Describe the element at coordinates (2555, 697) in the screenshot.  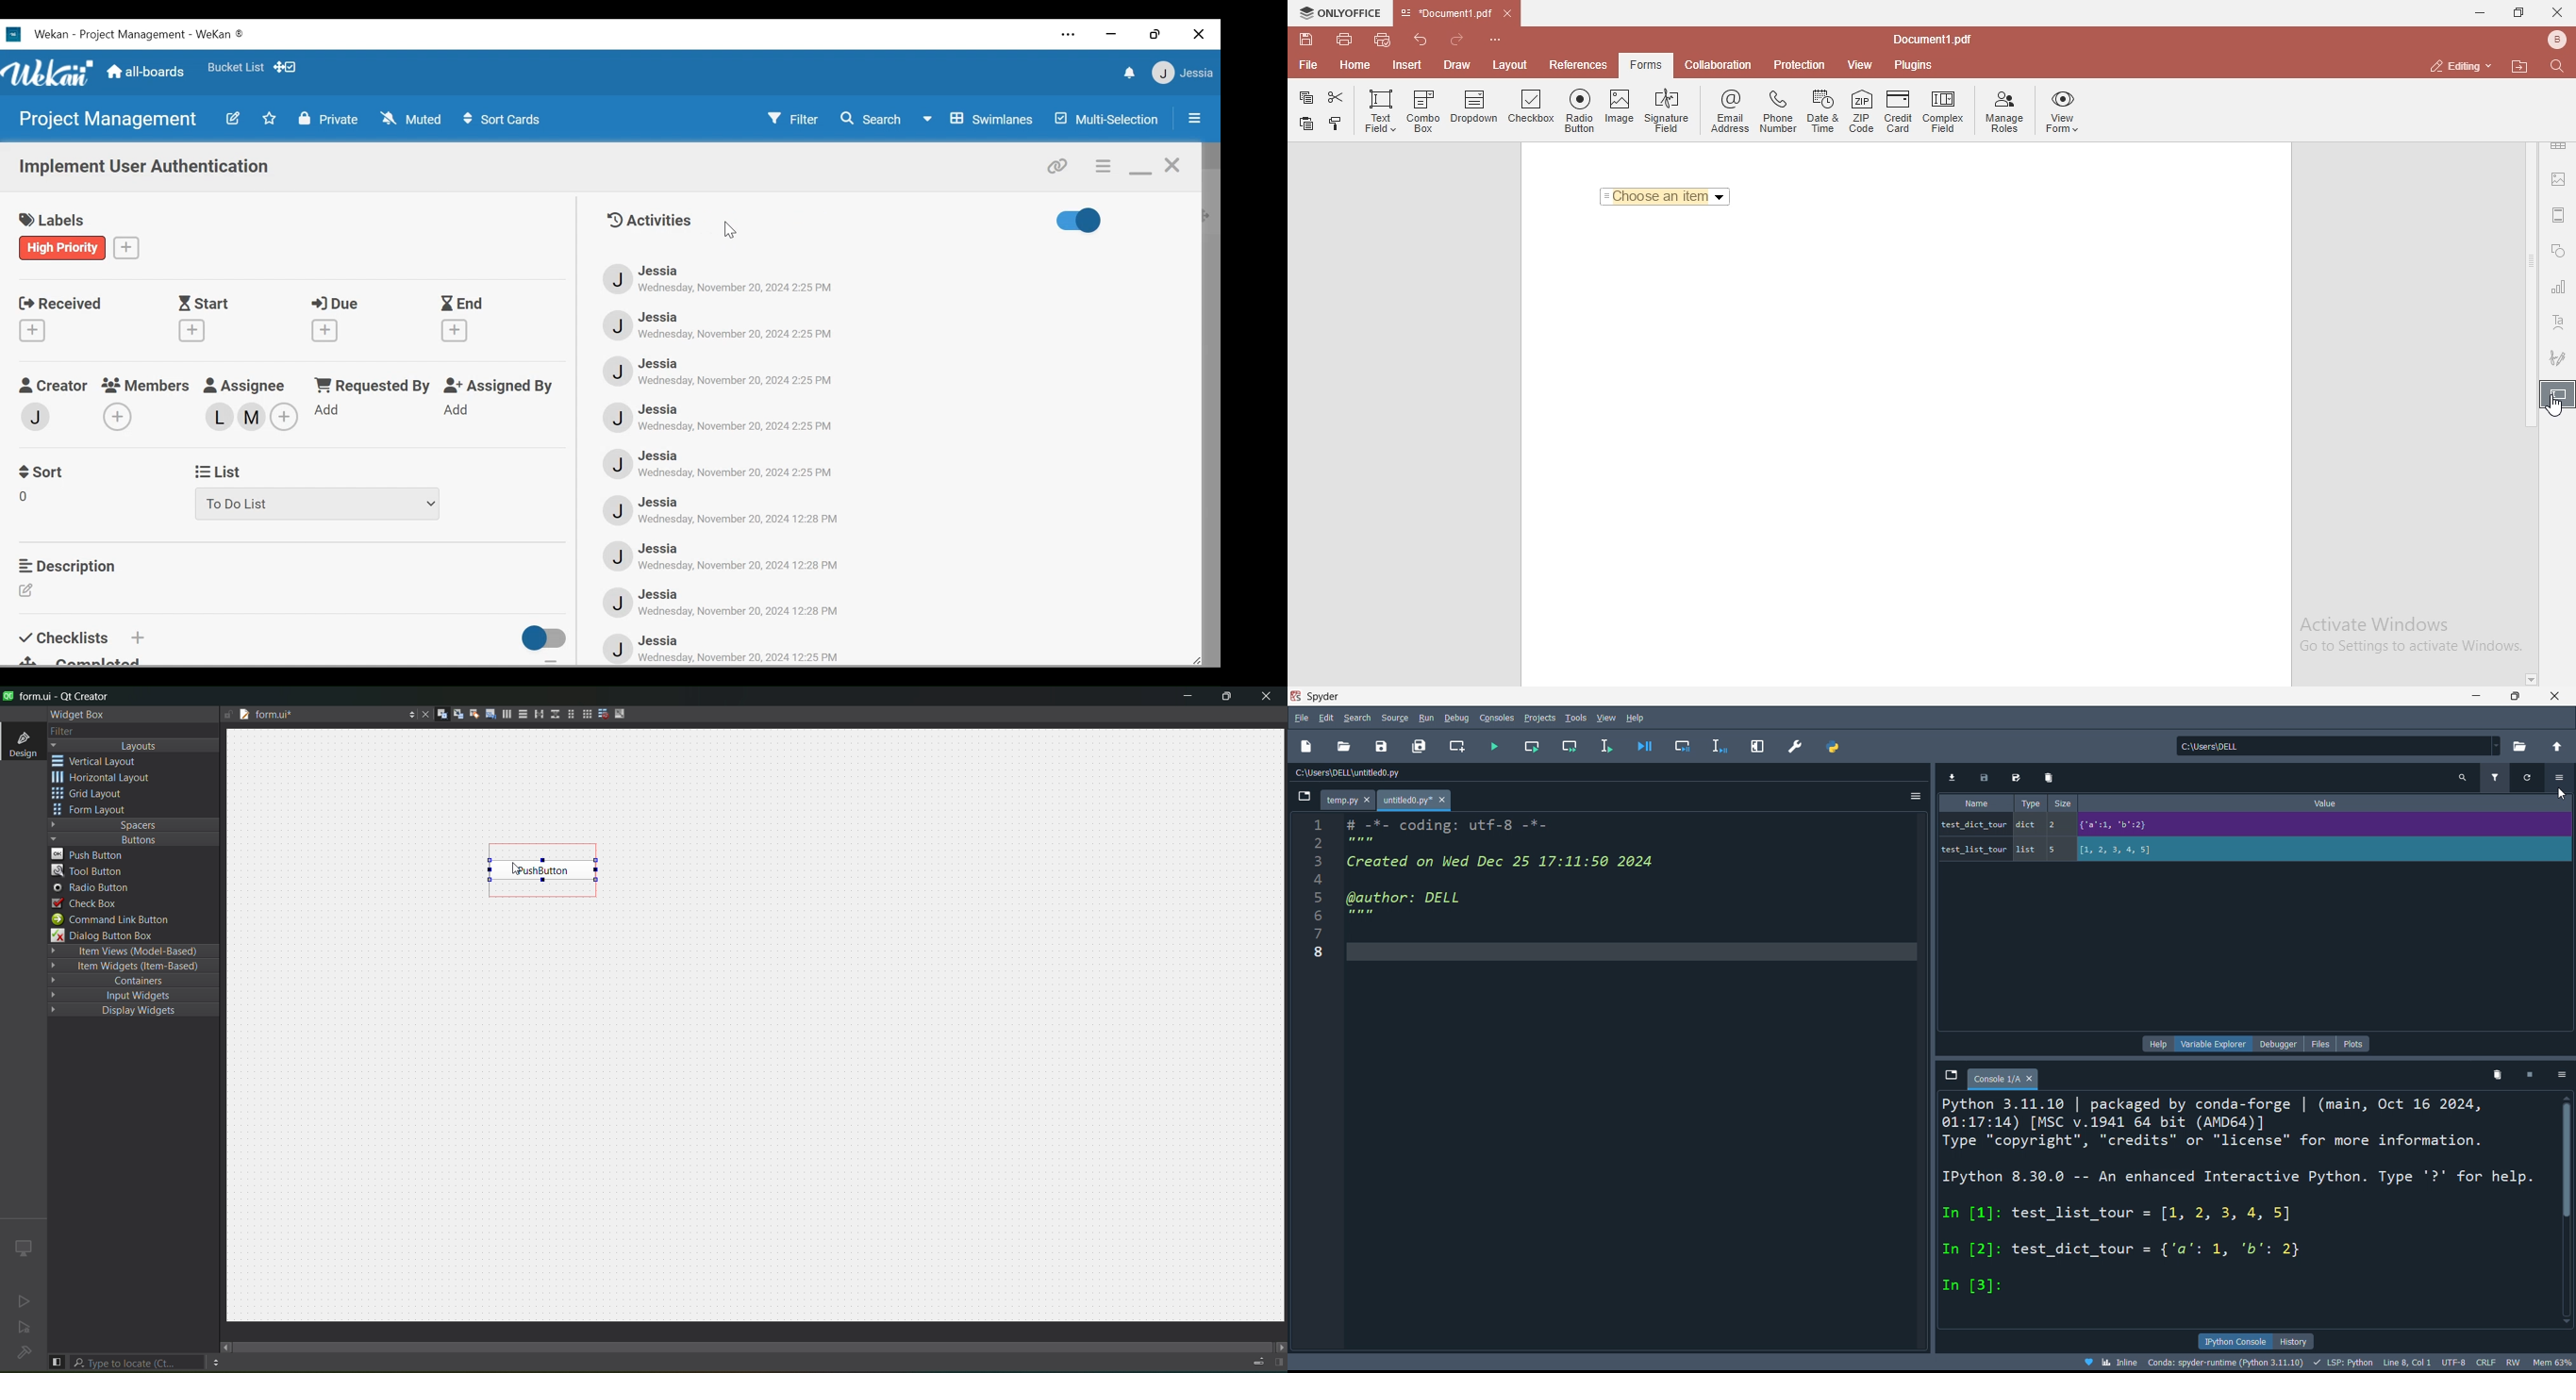
I see `close` at that location.